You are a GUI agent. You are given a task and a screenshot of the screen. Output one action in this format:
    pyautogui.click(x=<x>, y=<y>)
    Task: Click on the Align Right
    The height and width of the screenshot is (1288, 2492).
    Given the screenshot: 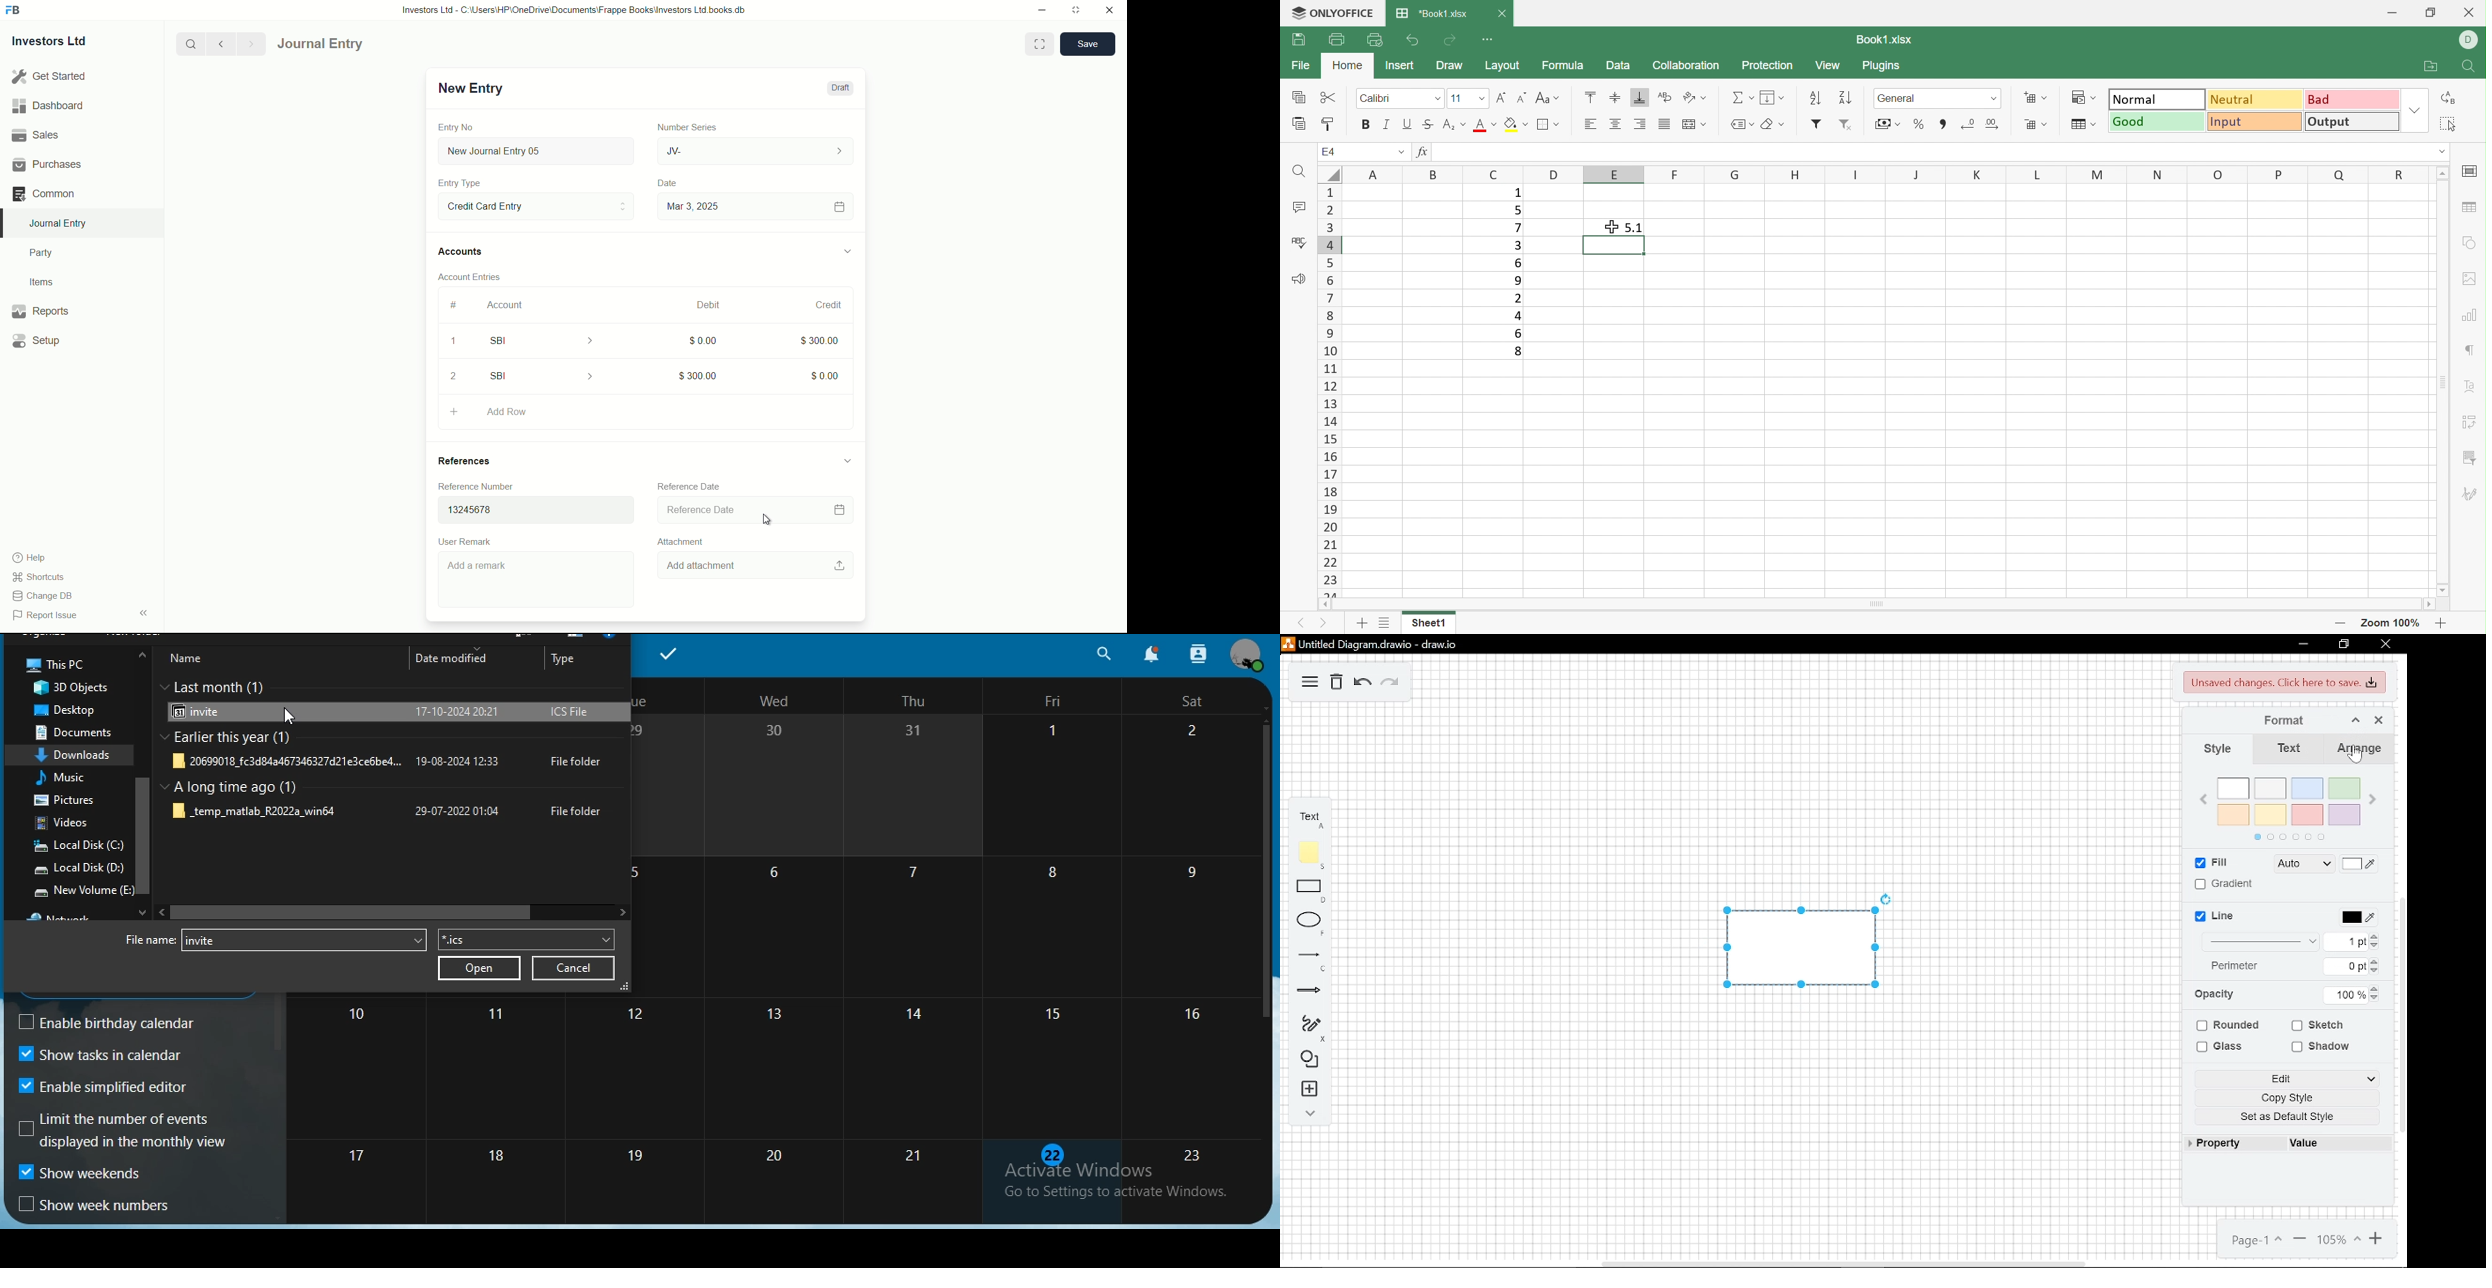 What is the action you would take?
    pyautogui.click(x=1593, y=125)
    